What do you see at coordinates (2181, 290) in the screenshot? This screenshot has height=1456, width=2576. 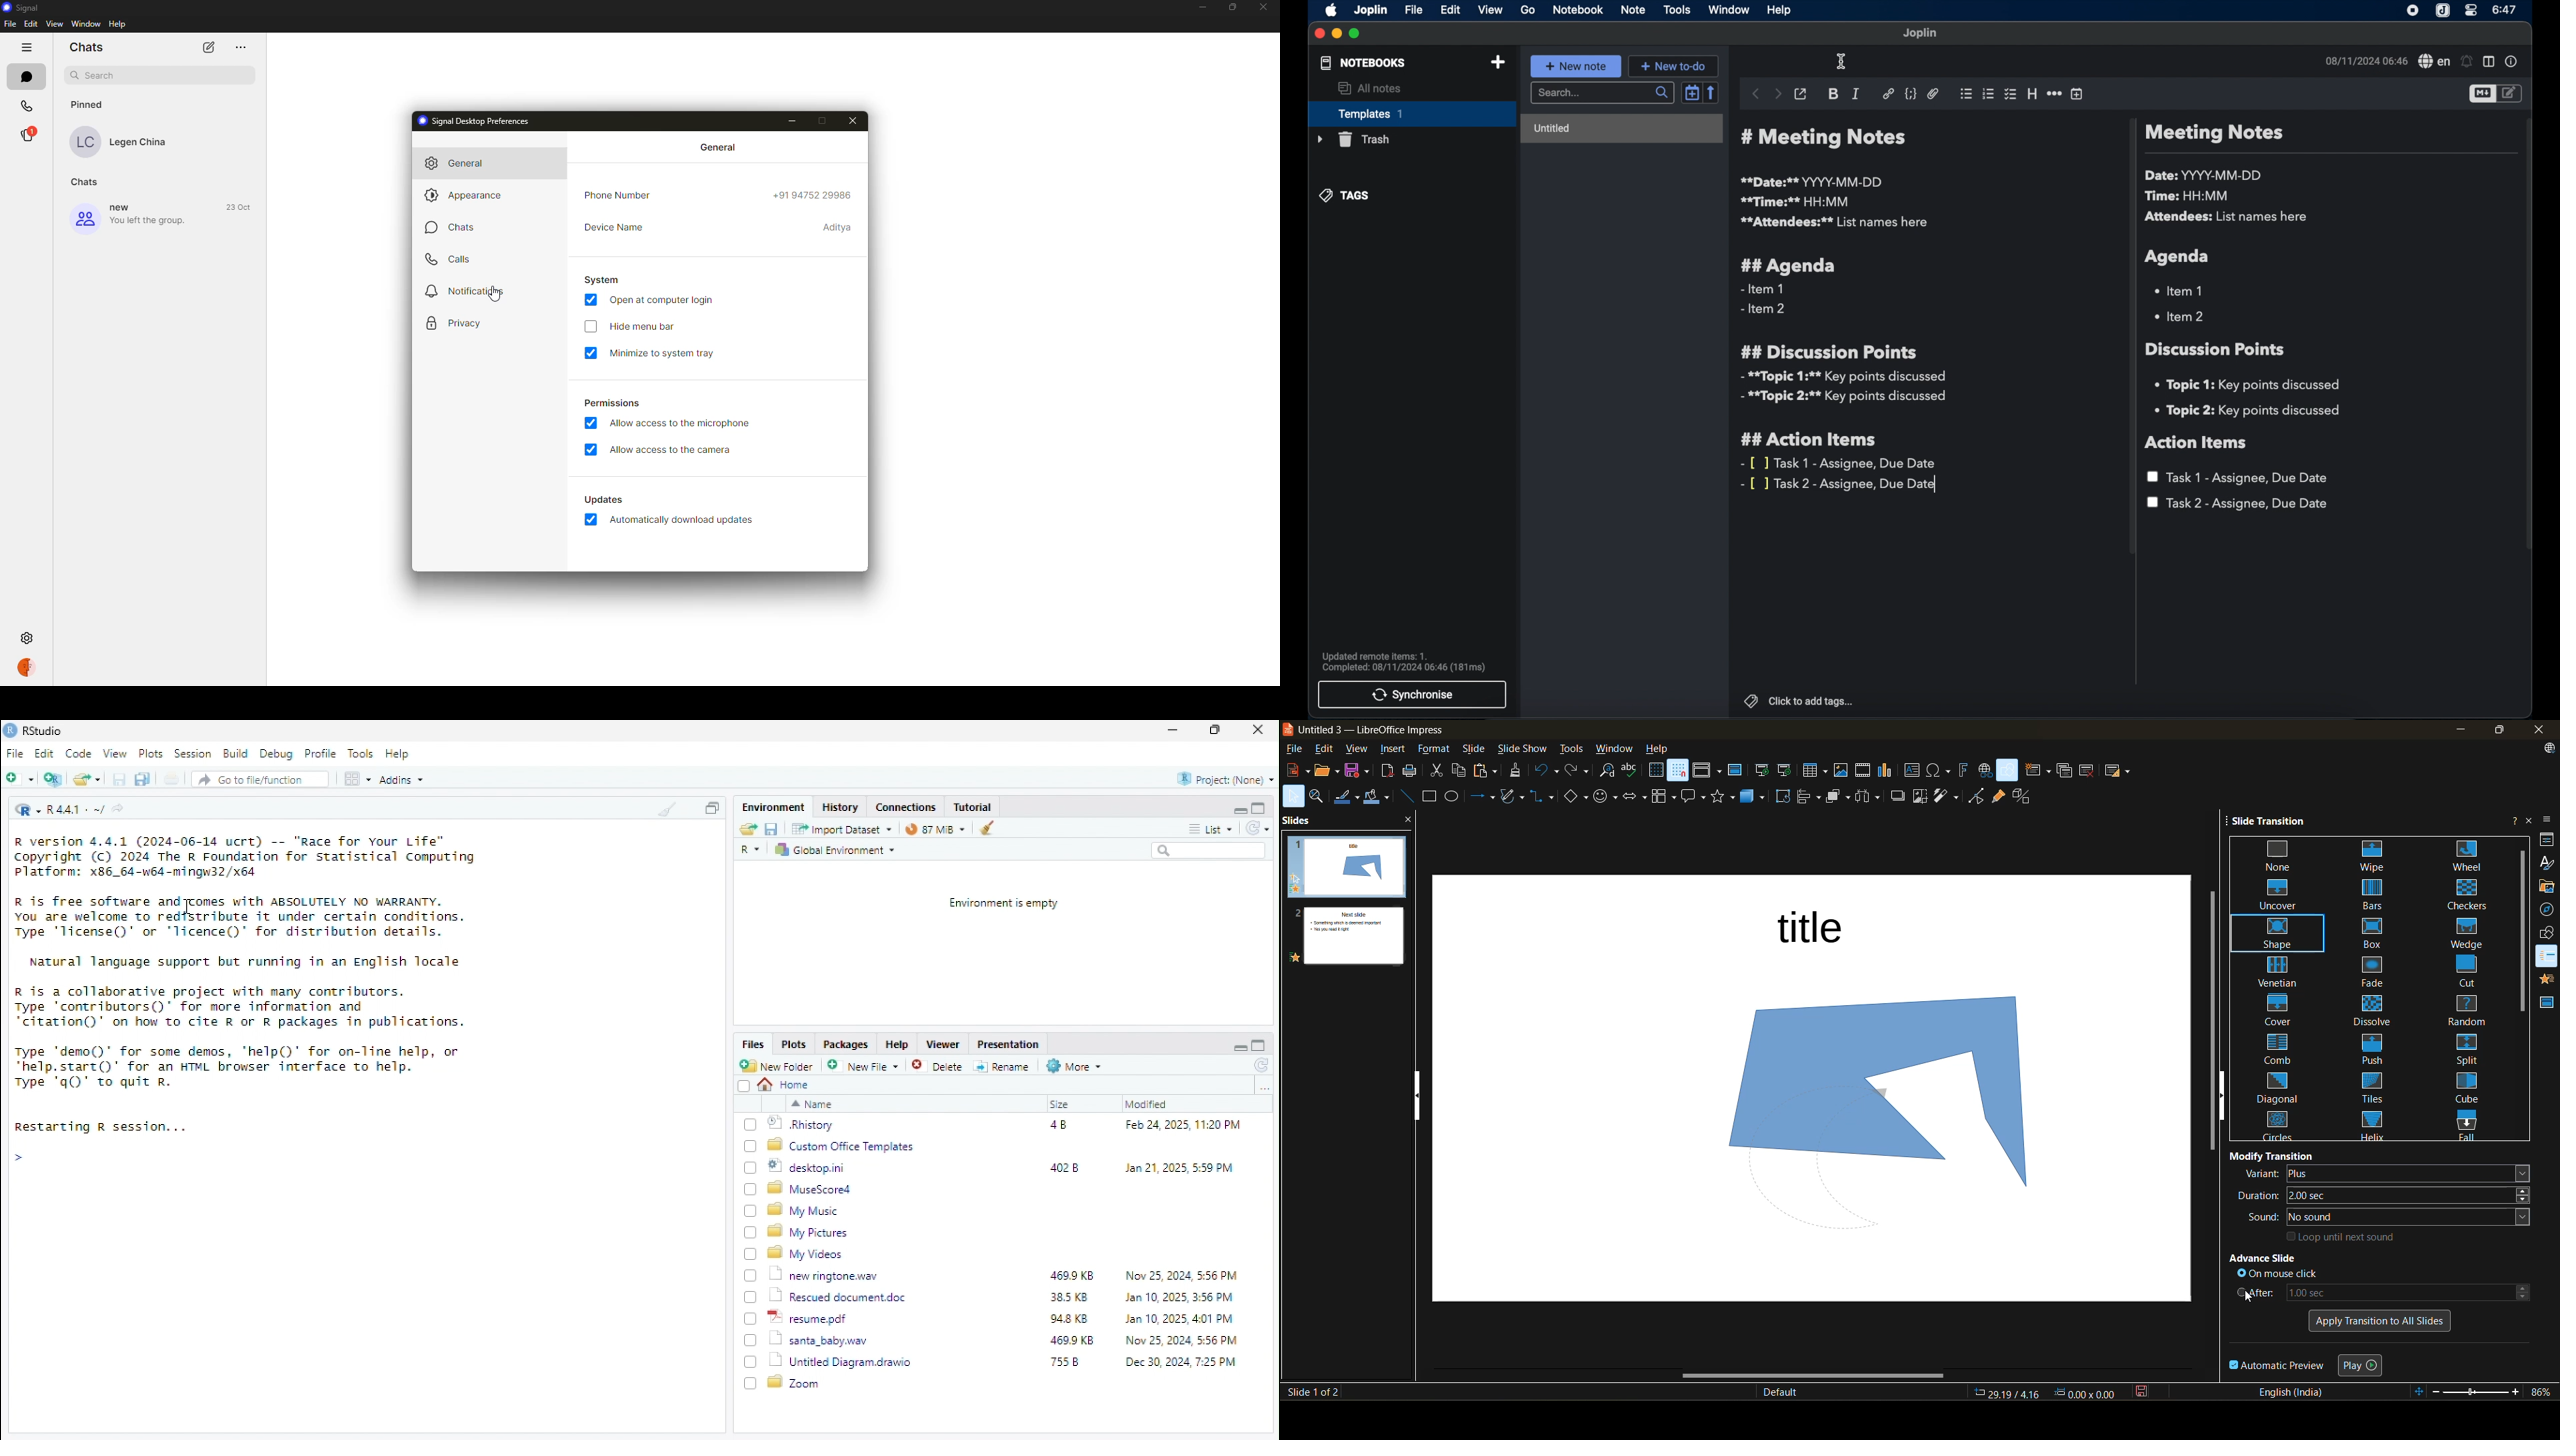 I see `item 1` at bounding box center [2181, 290].